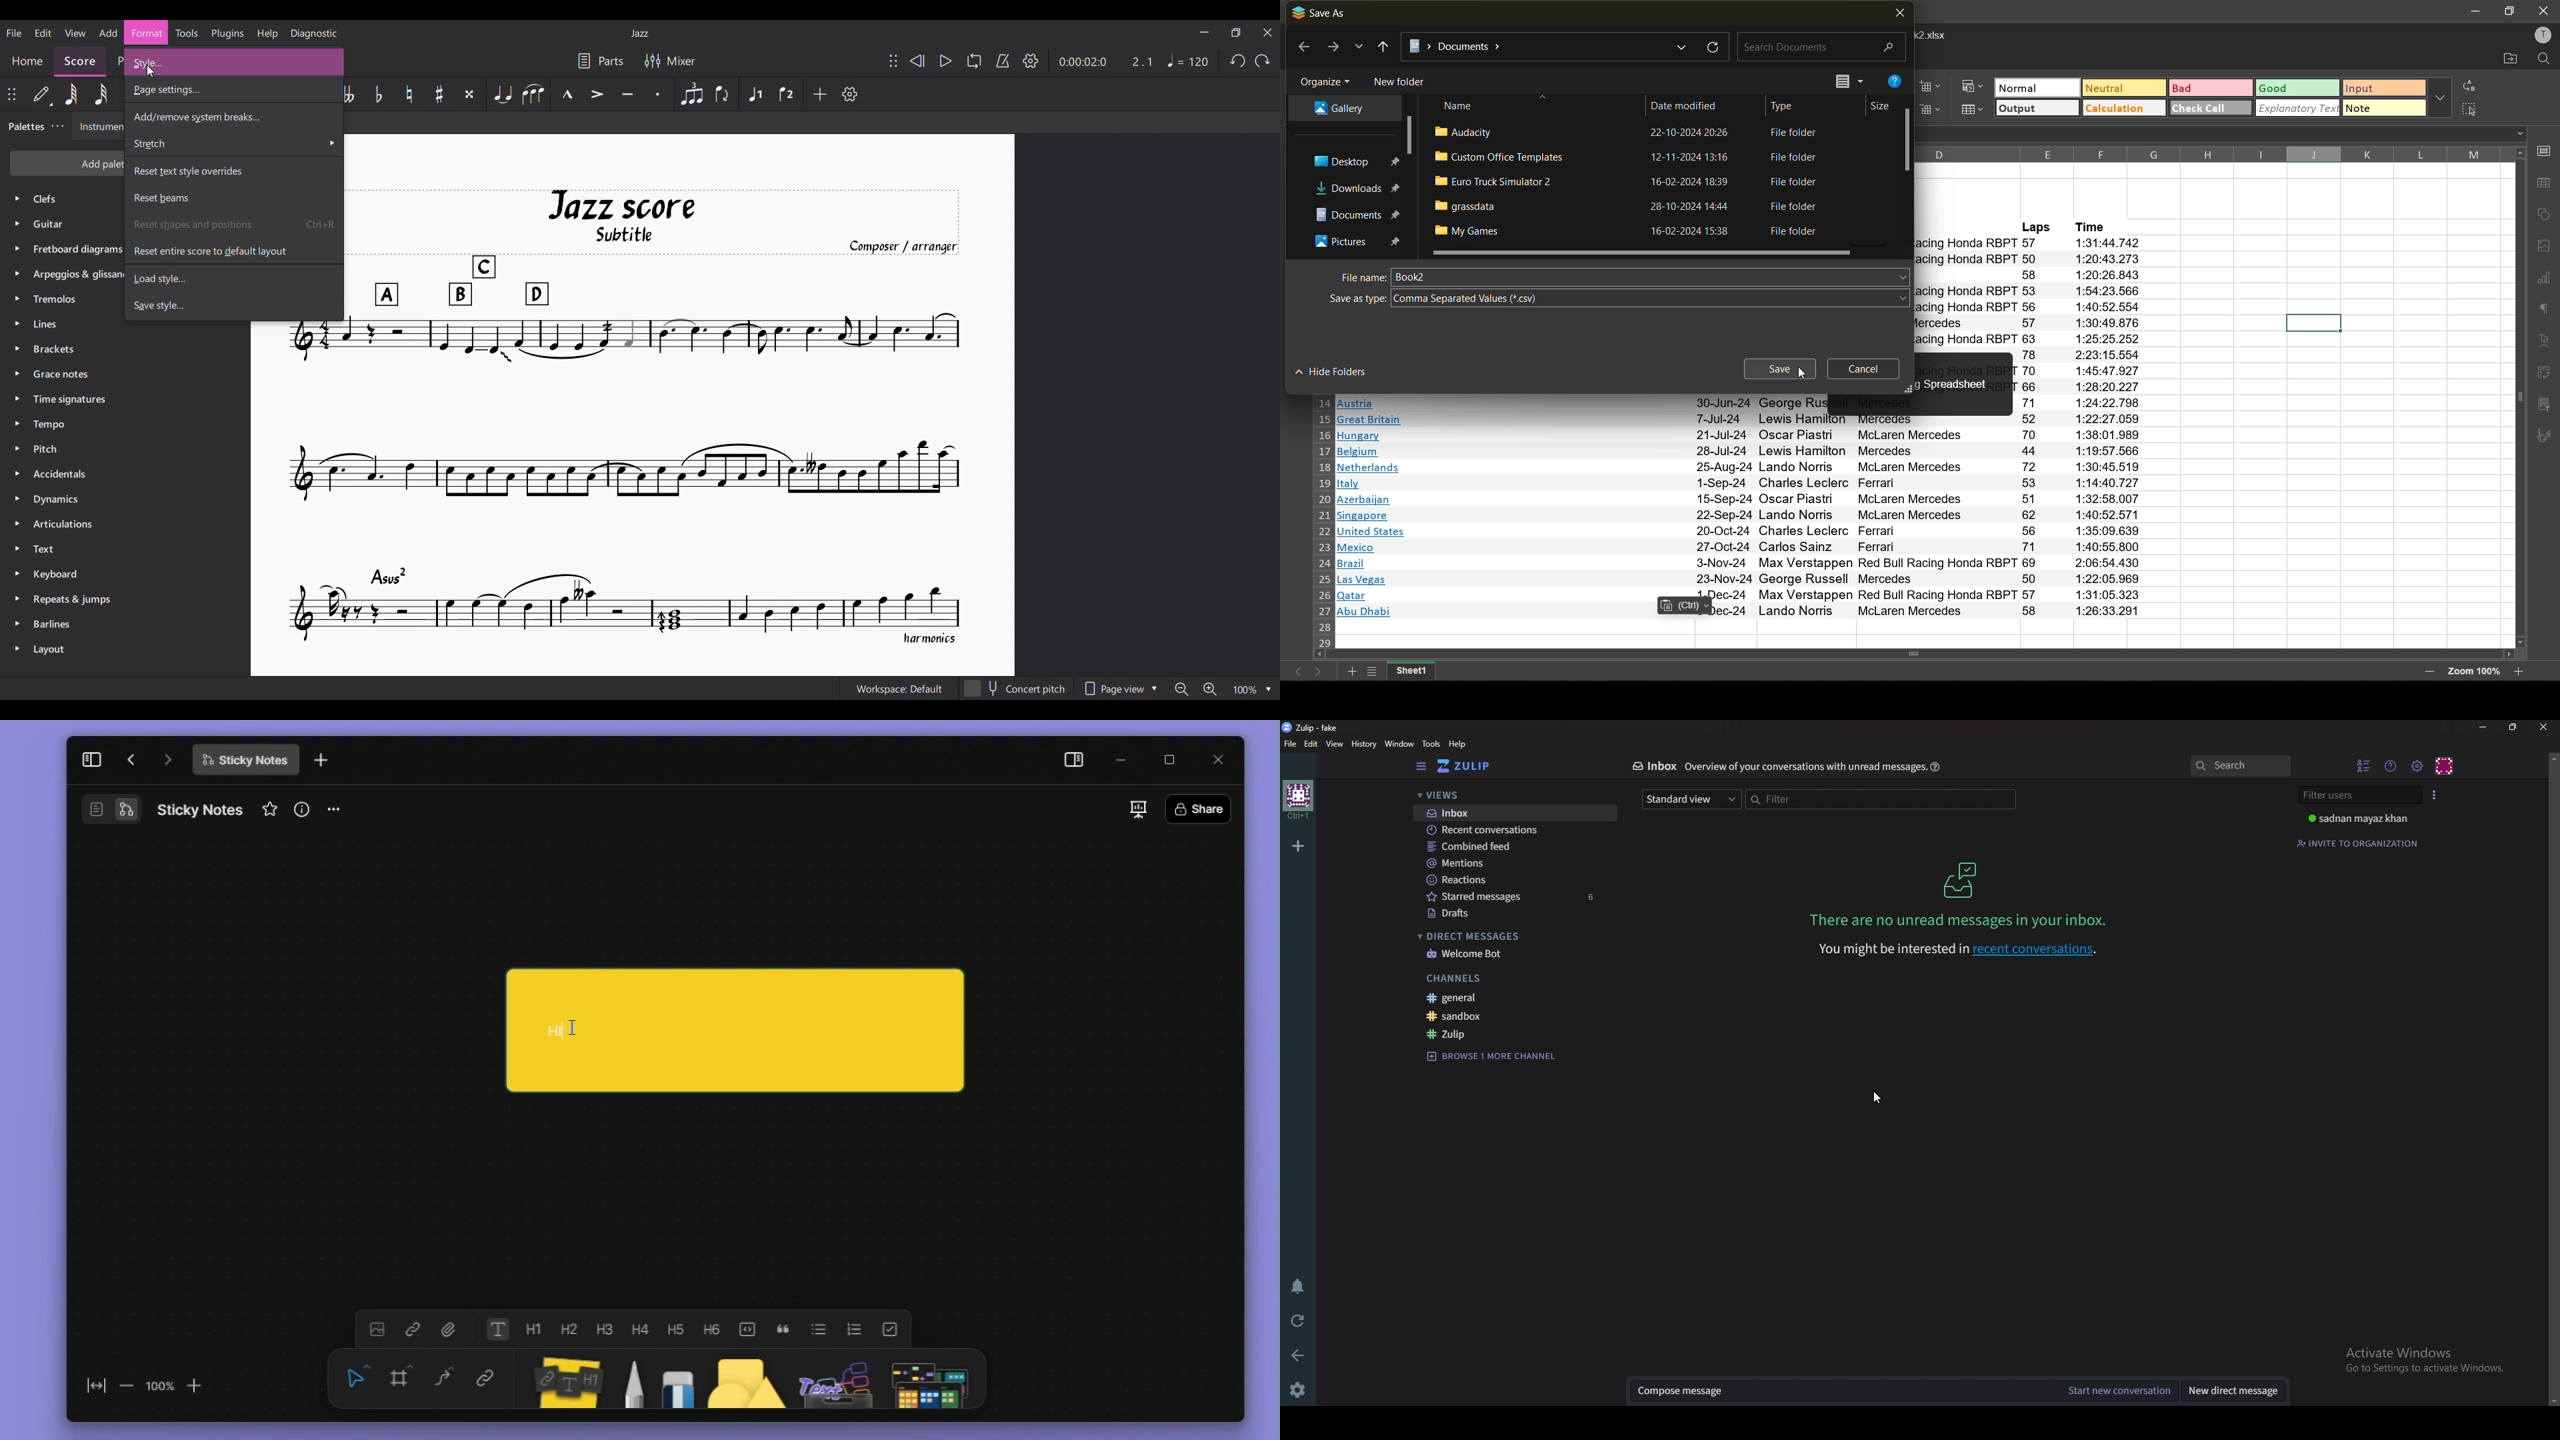 This screenshot has height=1456, width=2576. I want to click on folder, so click(1336, 109).